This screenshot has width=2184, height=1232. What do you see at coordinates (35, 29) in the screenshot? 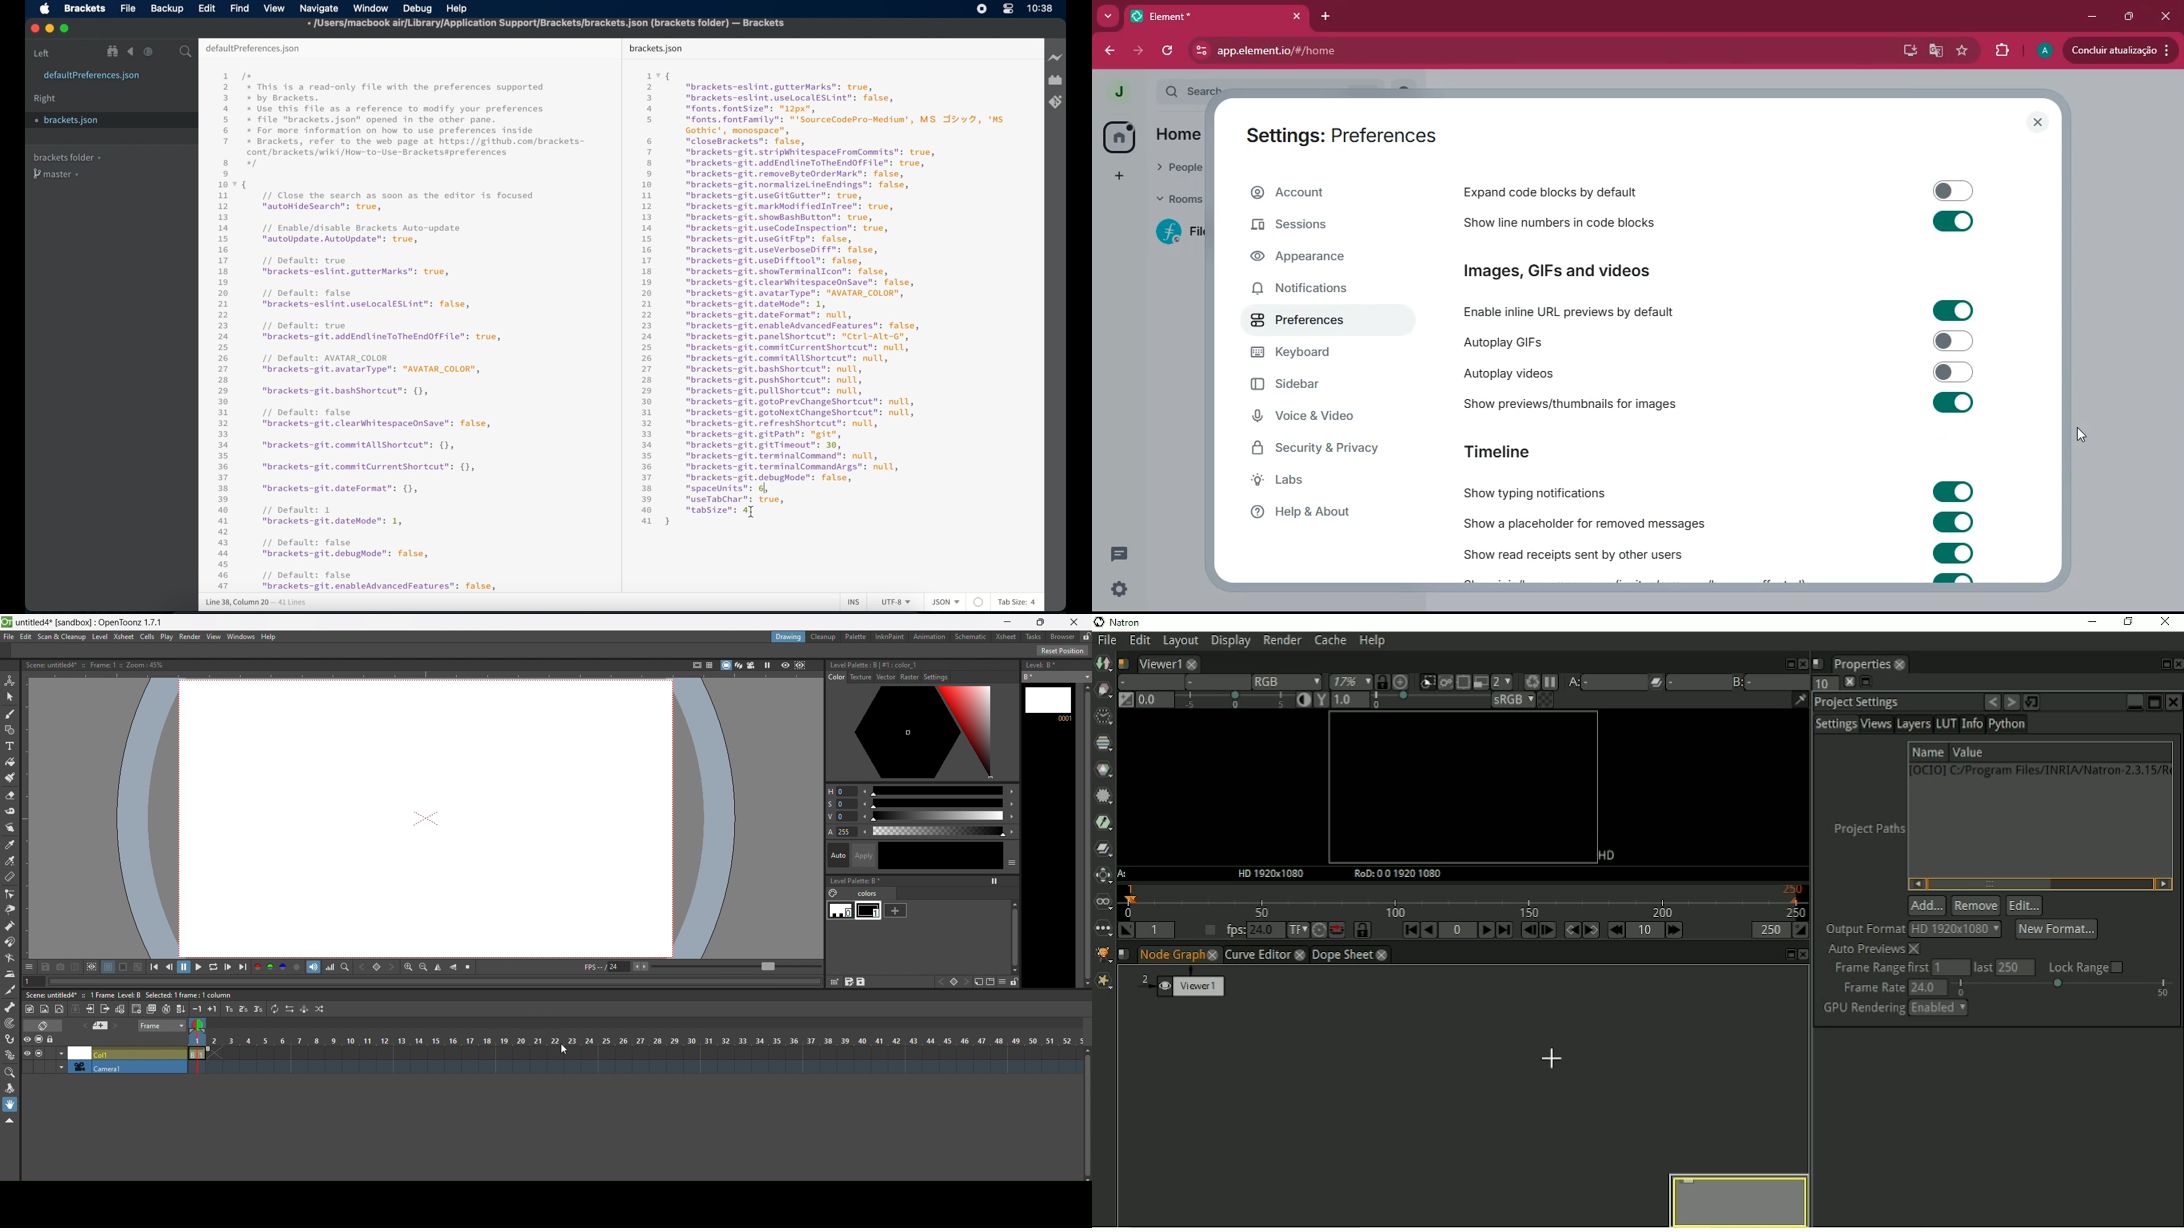
I see `close` at bounding box center [35, 29].